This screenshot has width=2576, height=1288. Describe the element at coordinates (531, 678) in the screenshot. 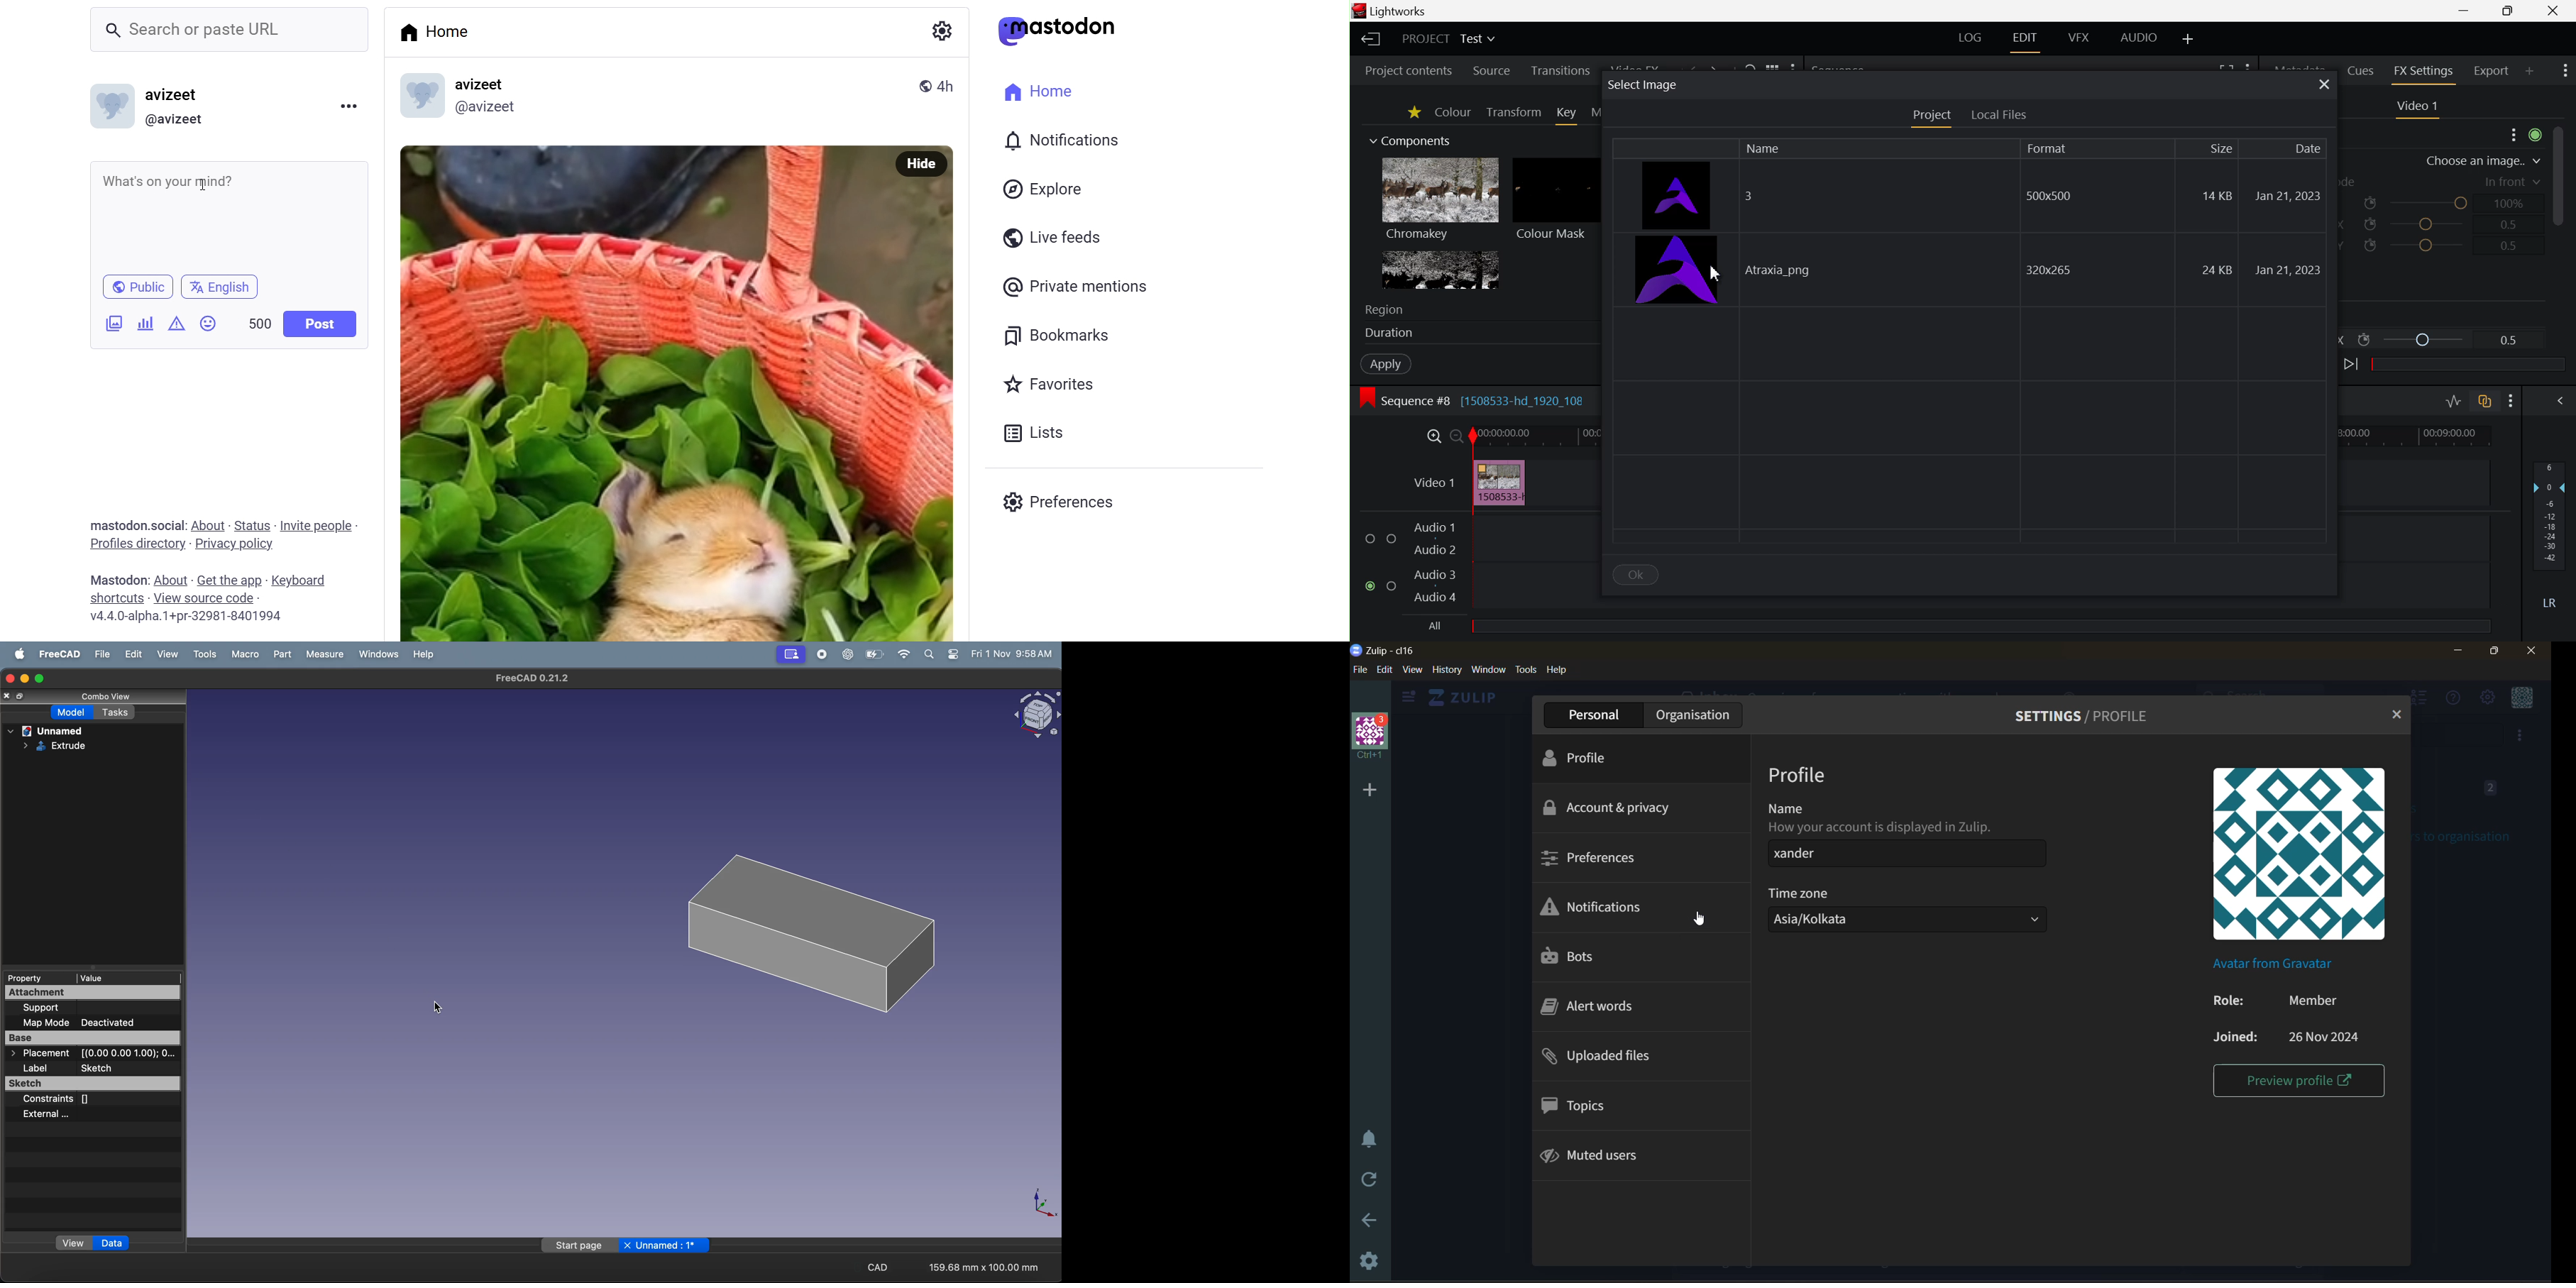

I see `freeca title` at that location.